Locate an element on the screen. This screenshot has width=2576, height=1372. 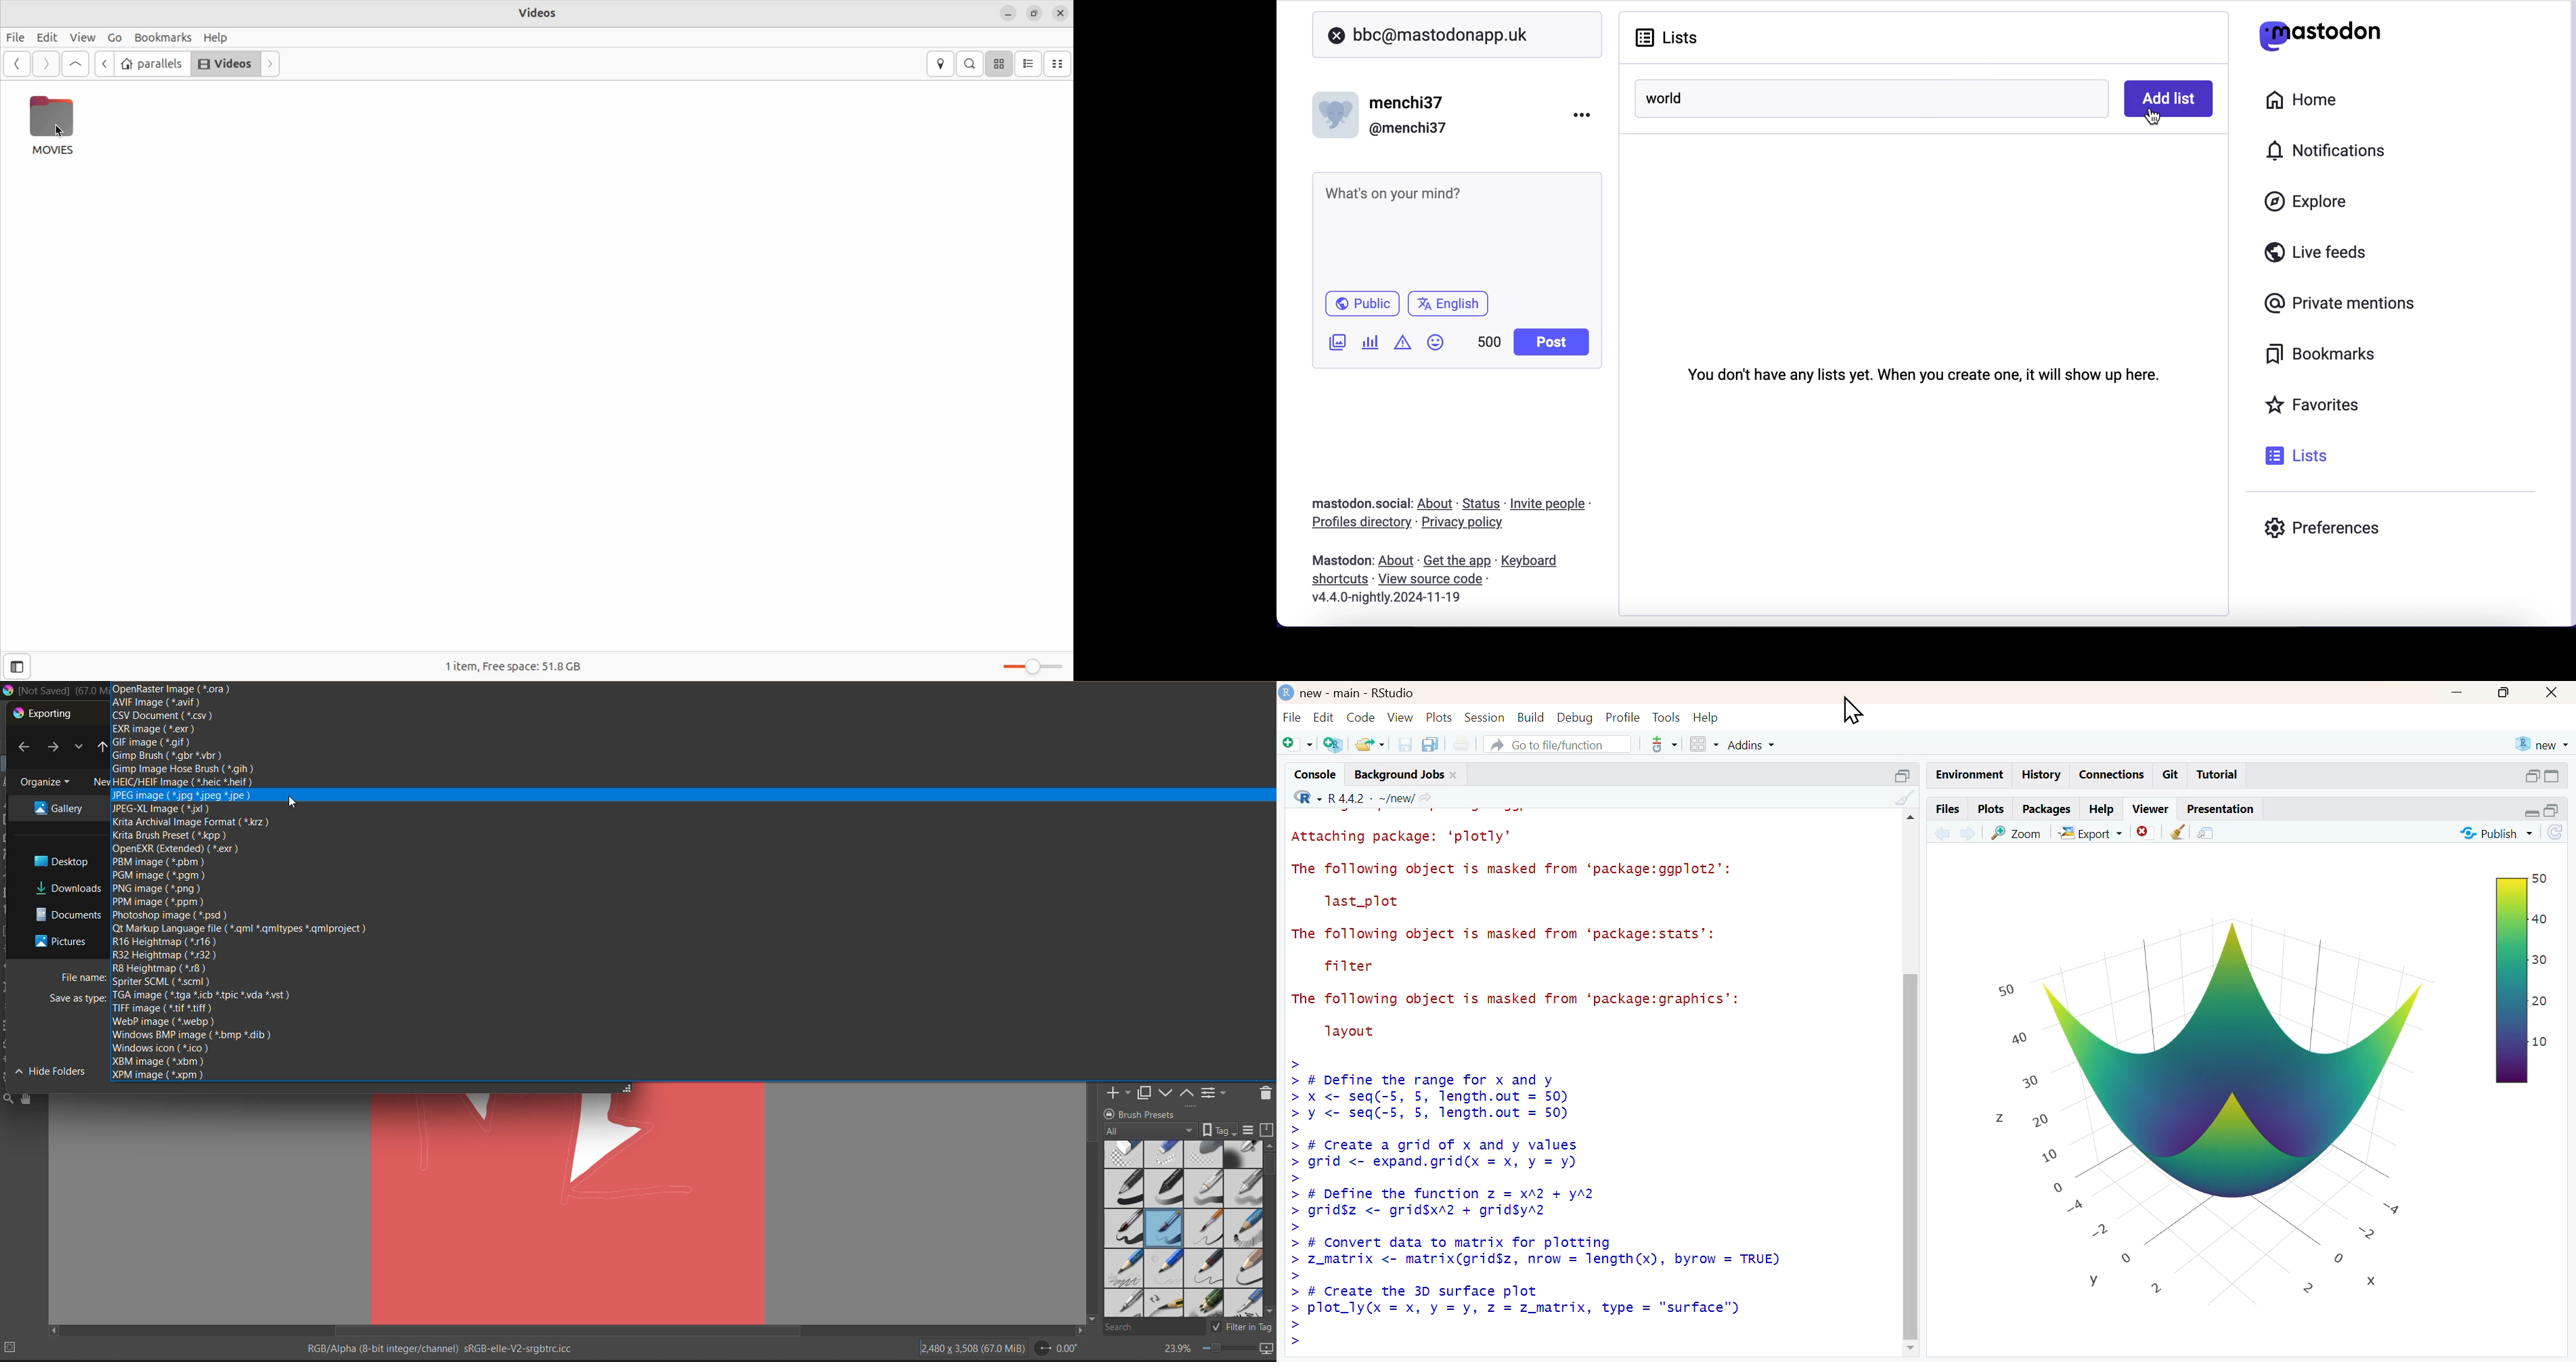
recent  is located at coordinates (80, 748).